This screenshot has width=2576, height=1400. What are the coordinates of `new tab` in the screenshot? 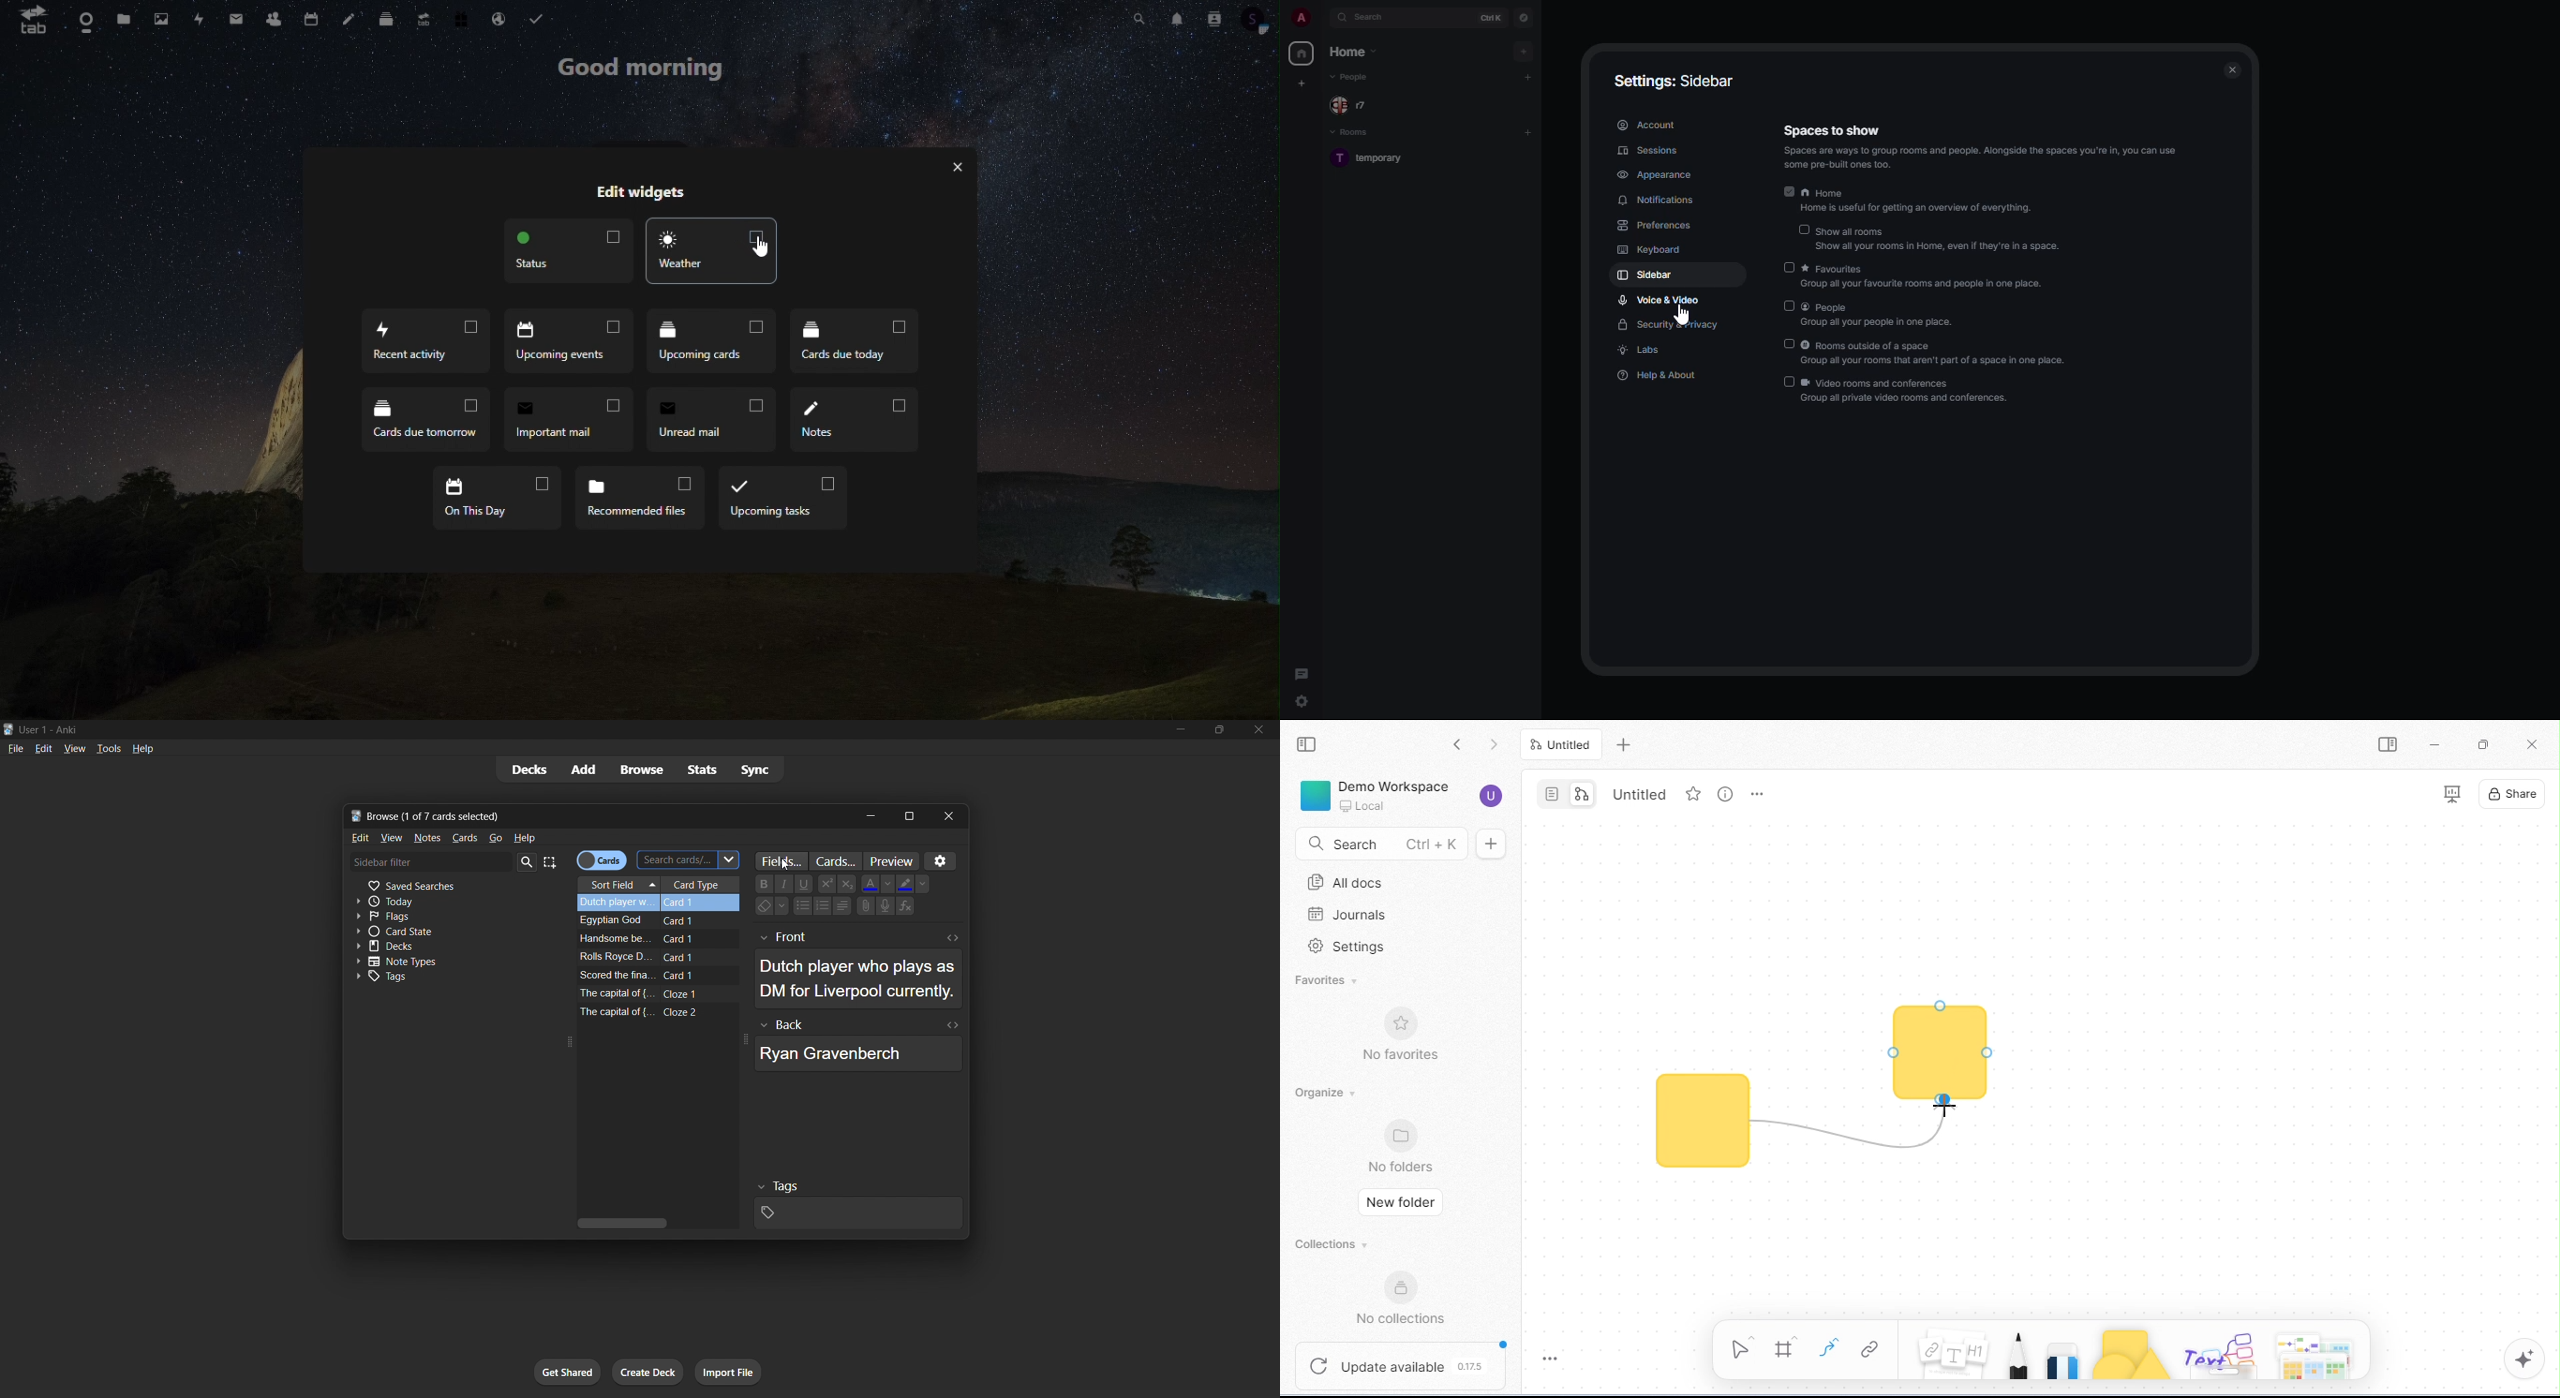 It's located at (1627, 744).